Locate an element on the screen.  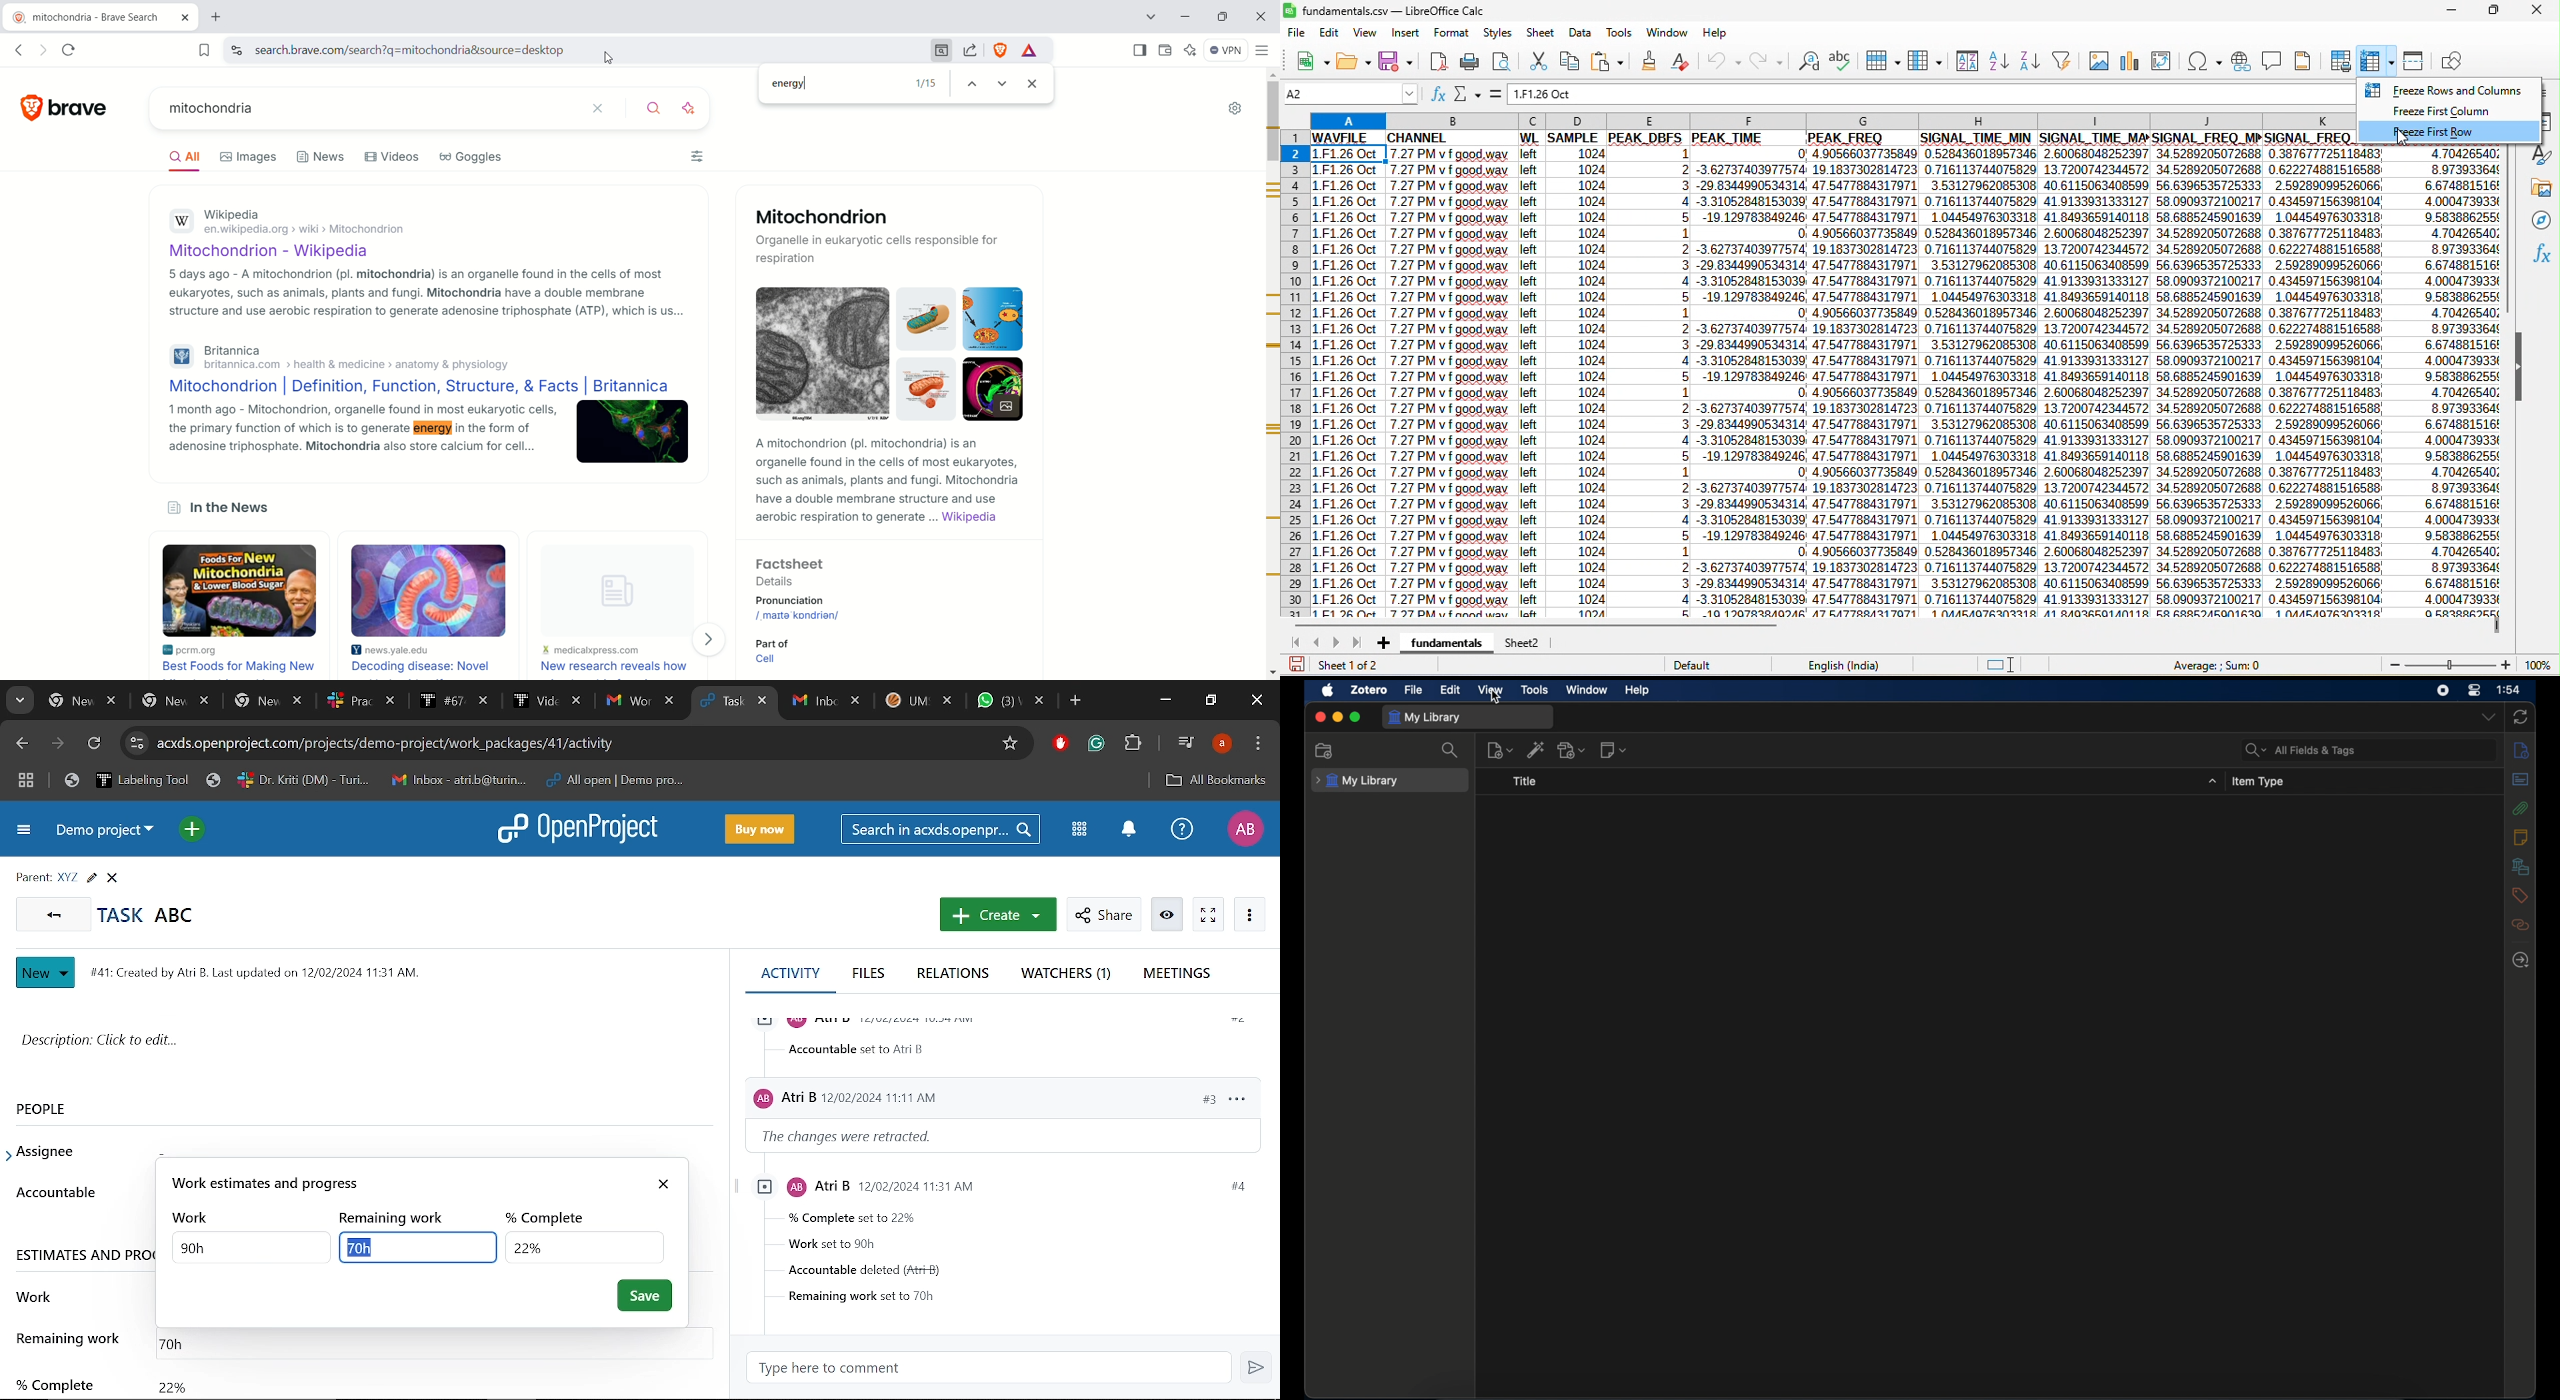
Send is located at coordinates (1258, 1369).